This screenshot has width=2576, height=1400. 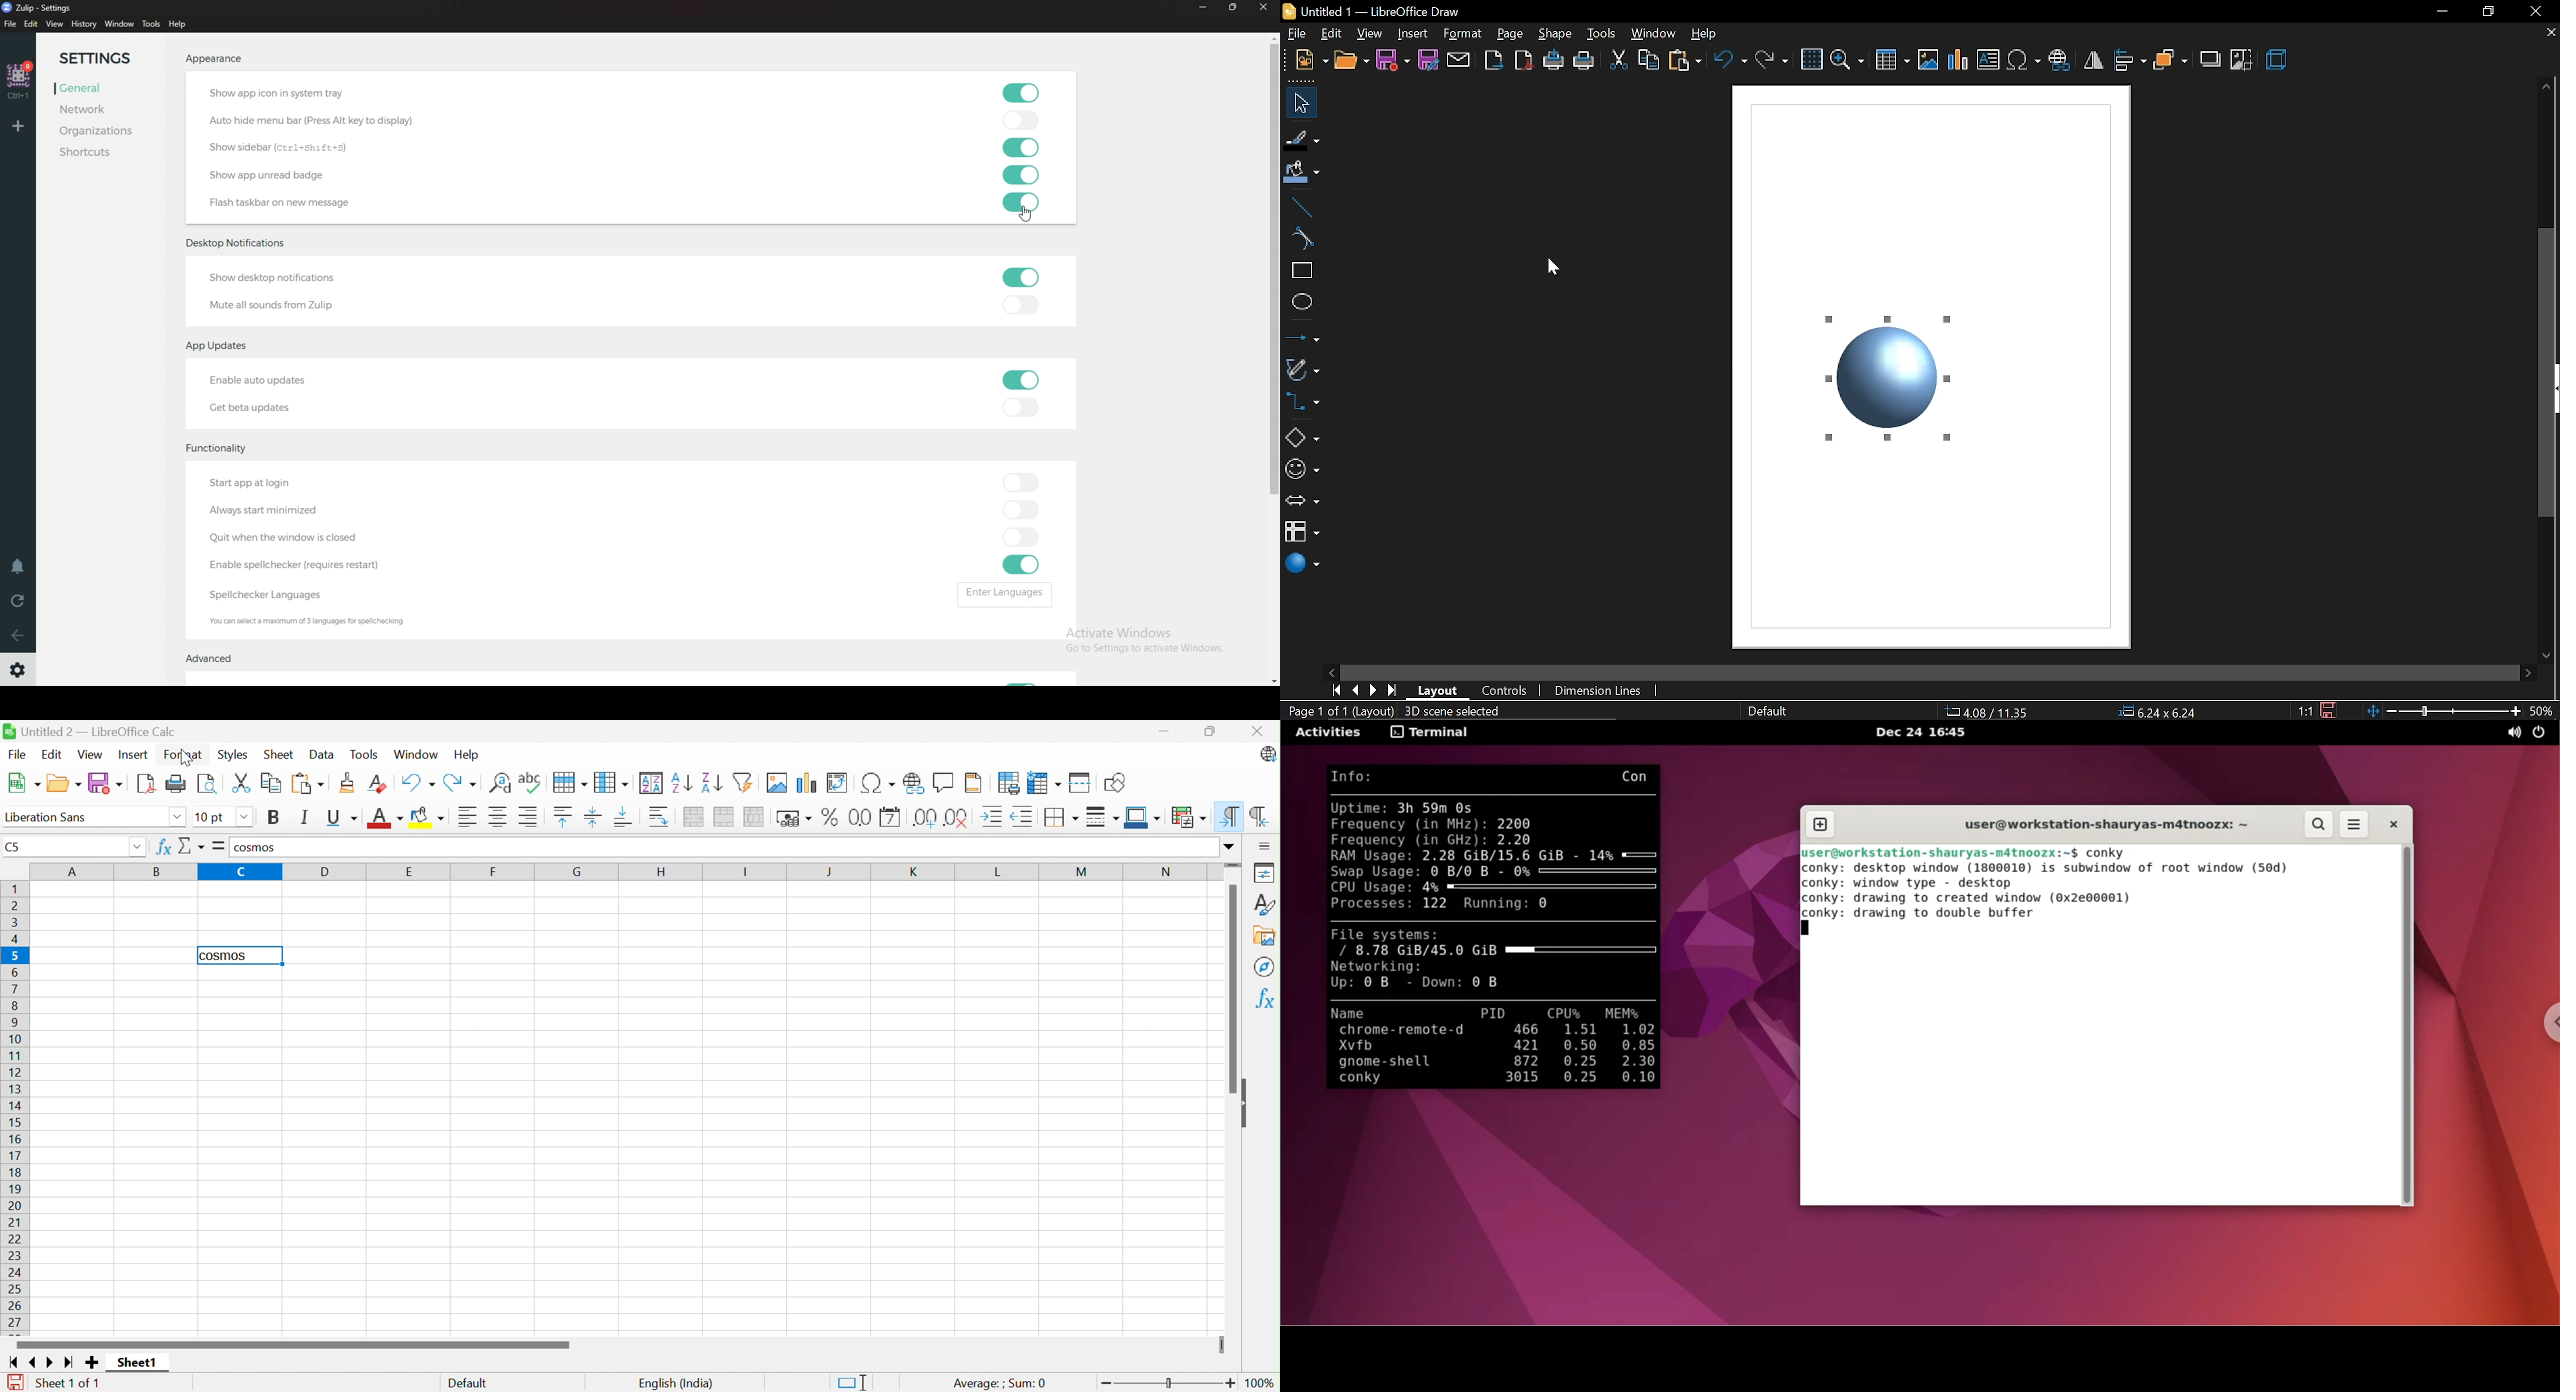 What do you see at coordinates (830, 817) in the screenshot?
I see `Format as percent` at bounding box center [830, 817].